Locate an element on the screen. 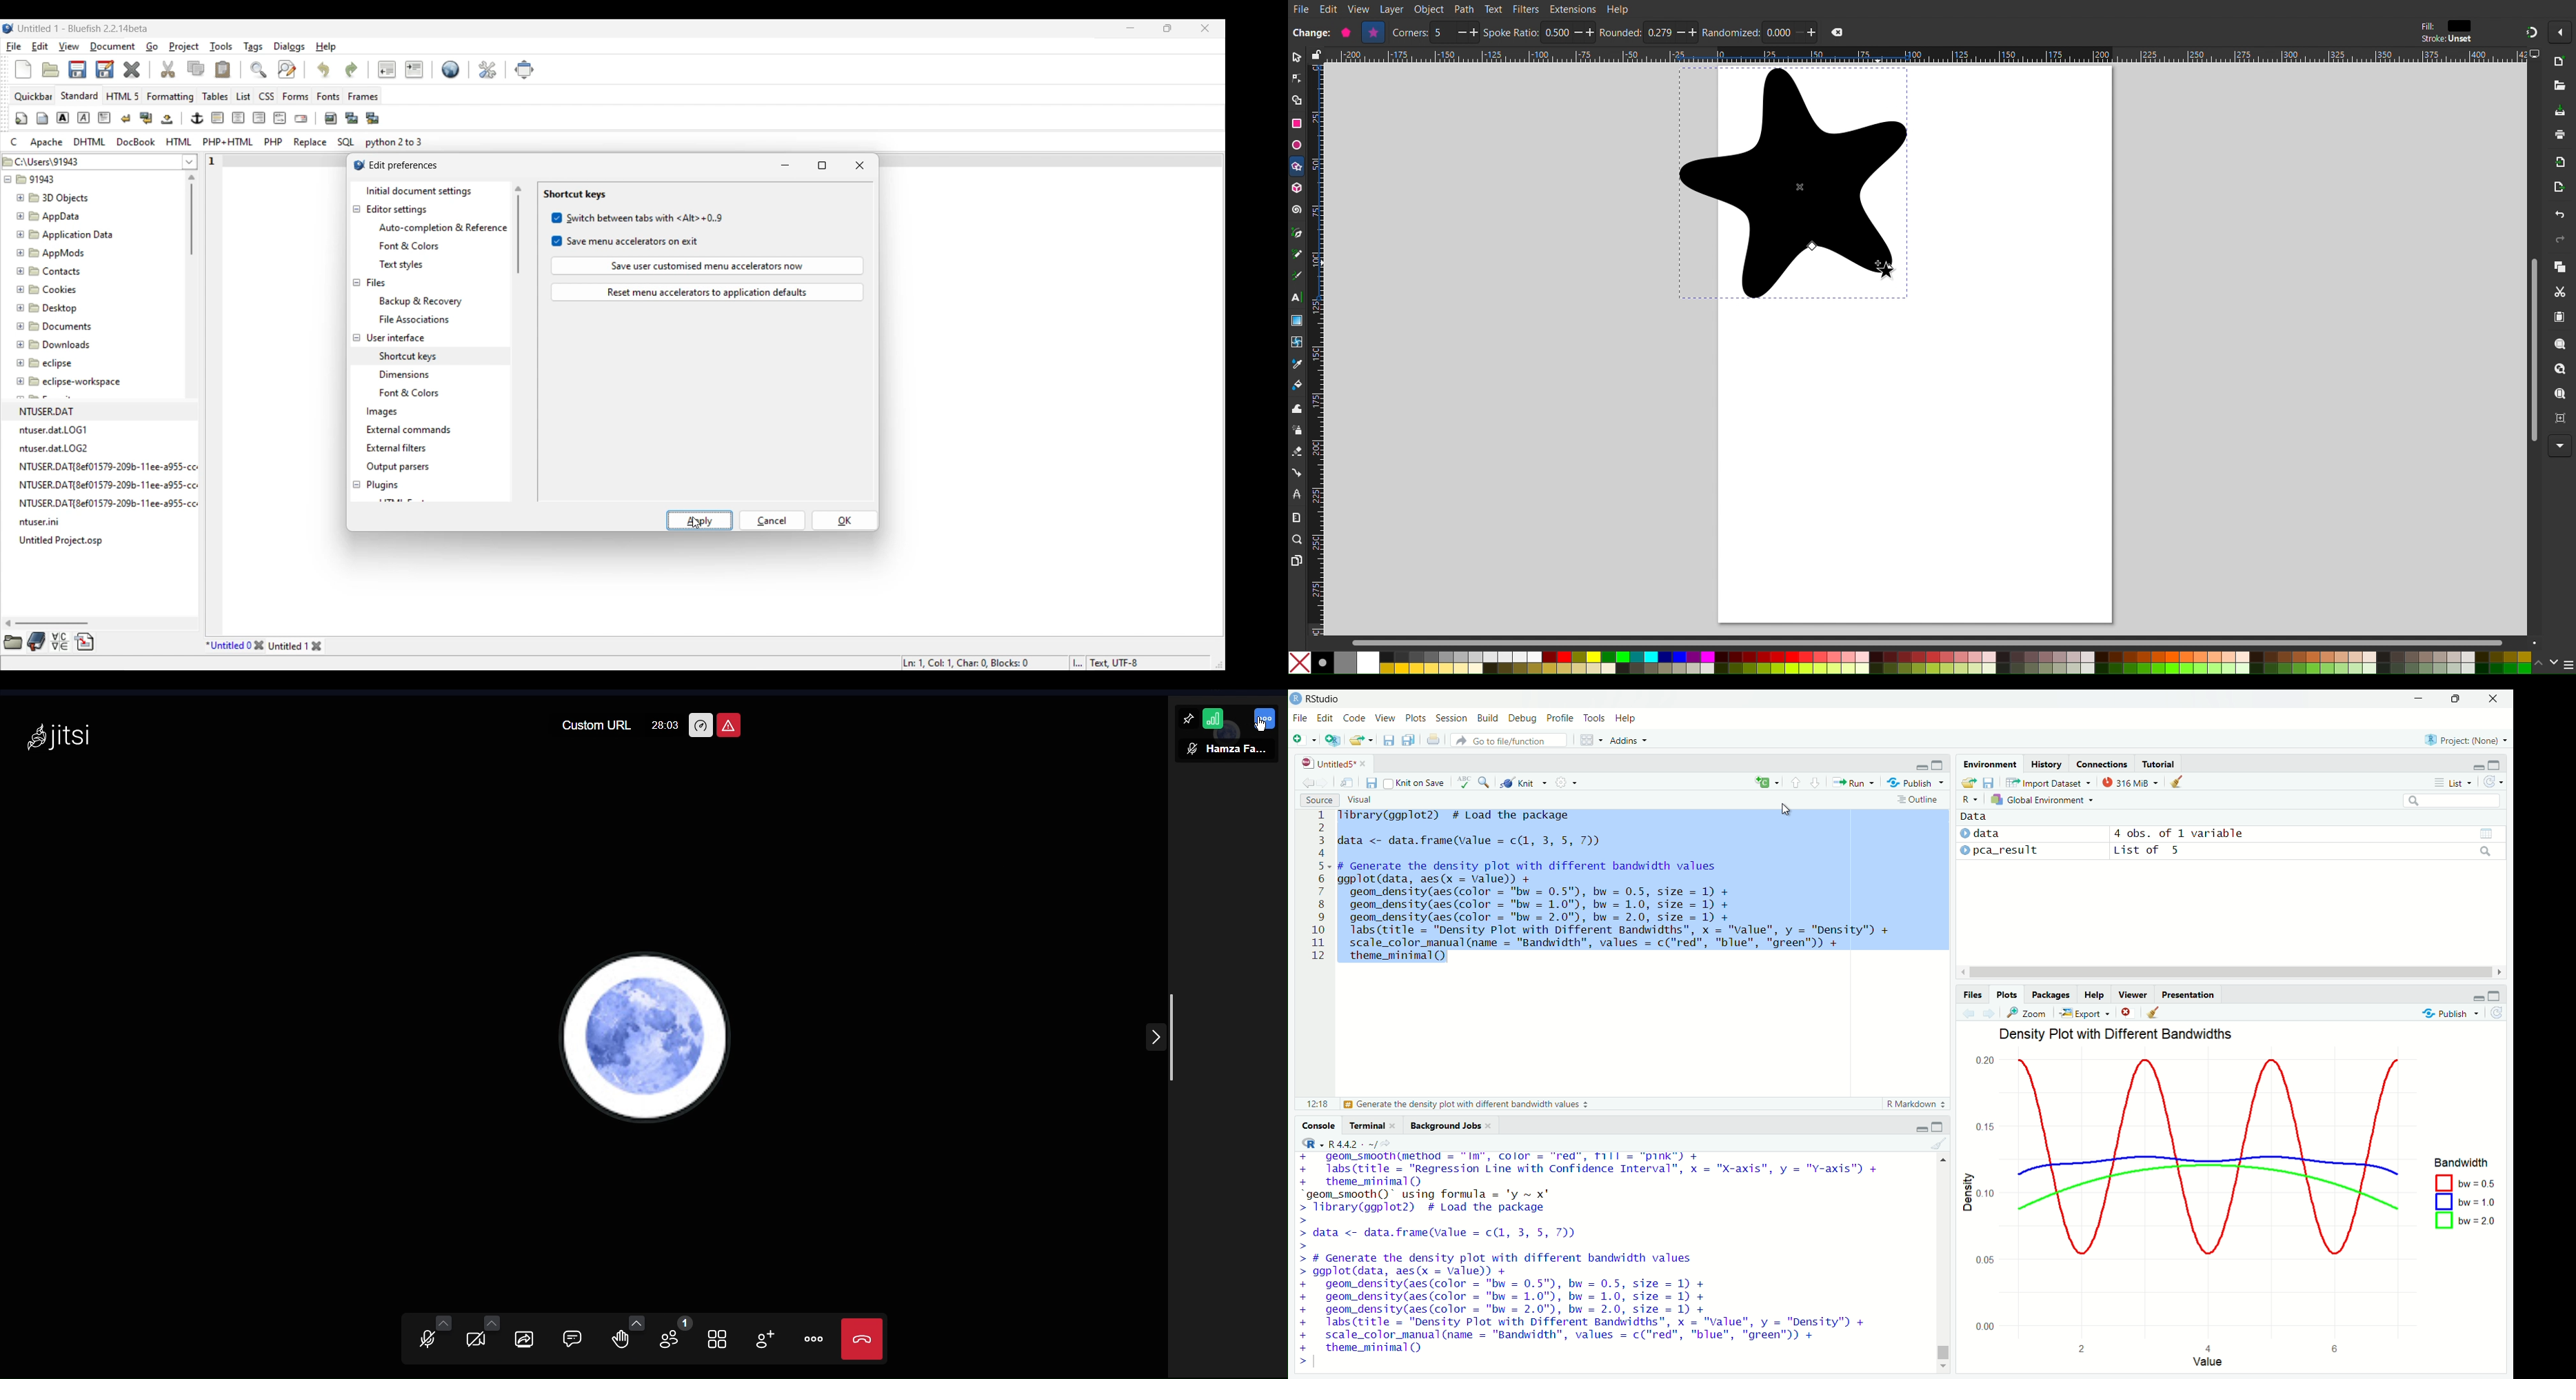  View is located at coordinates (1359, 9).